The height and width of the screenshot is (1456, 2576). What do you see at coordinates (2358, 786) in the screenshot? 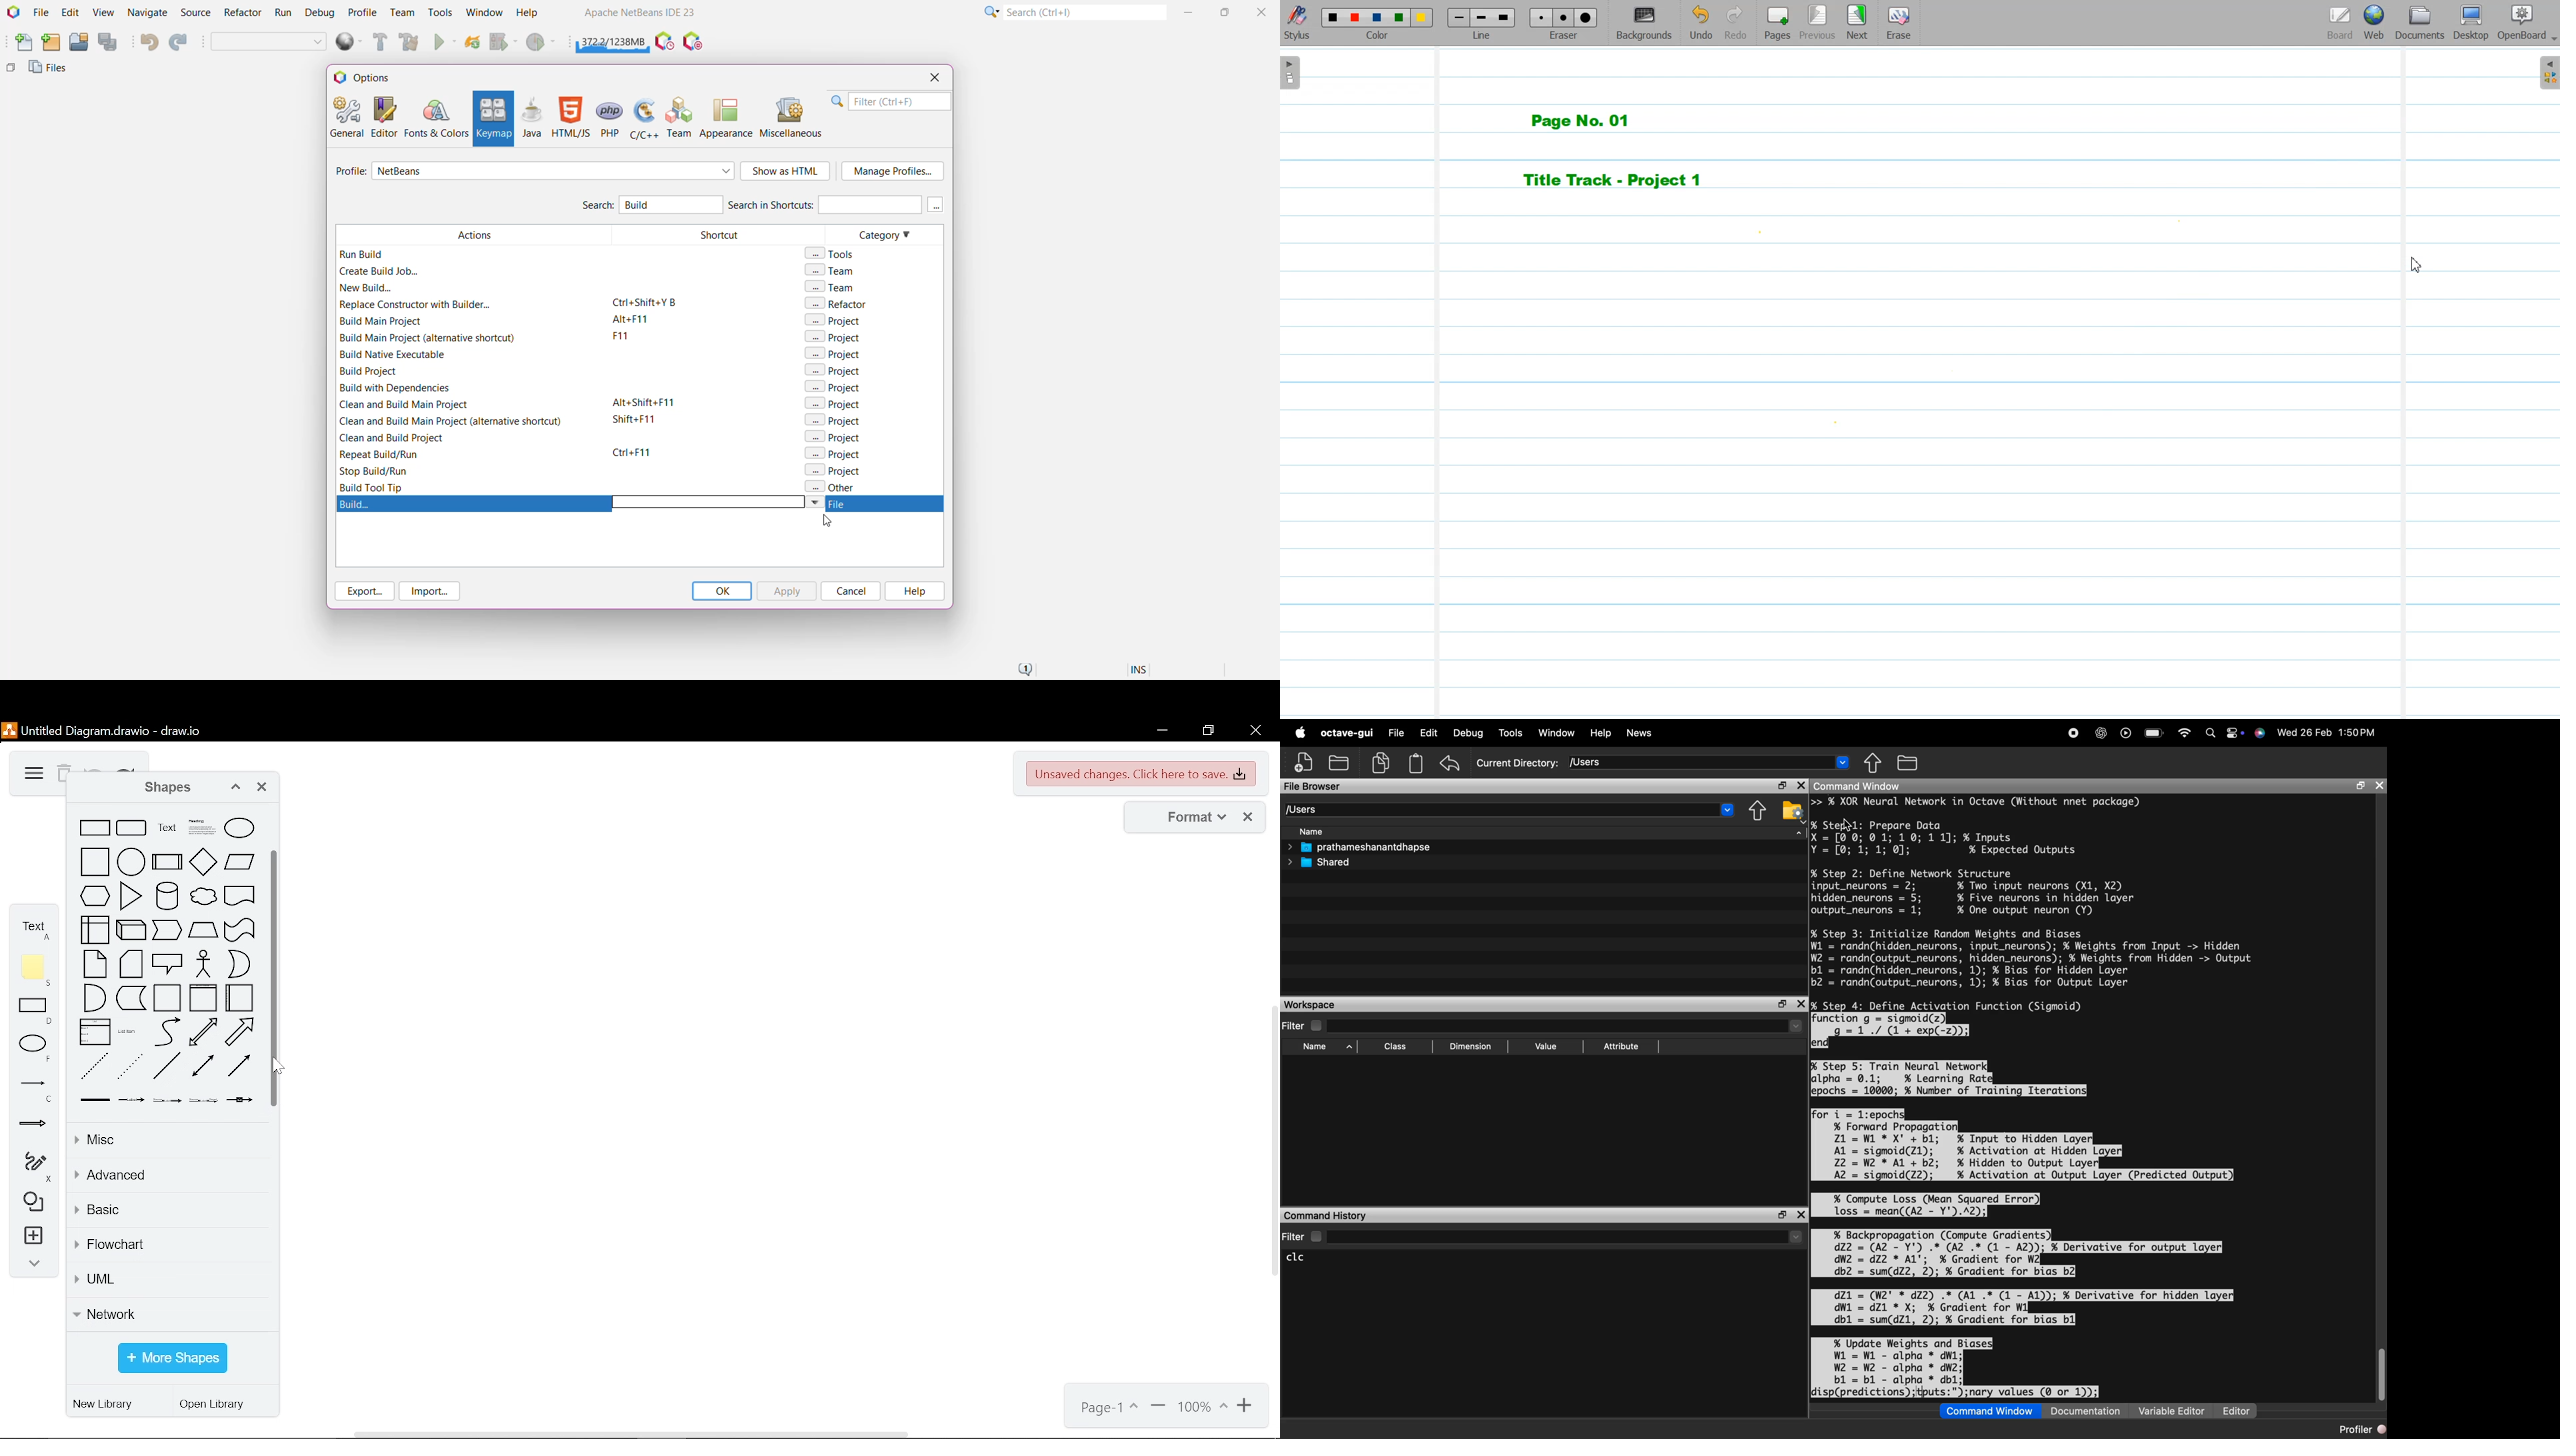
I see `Maximize` at bounding box center [2358, 786].